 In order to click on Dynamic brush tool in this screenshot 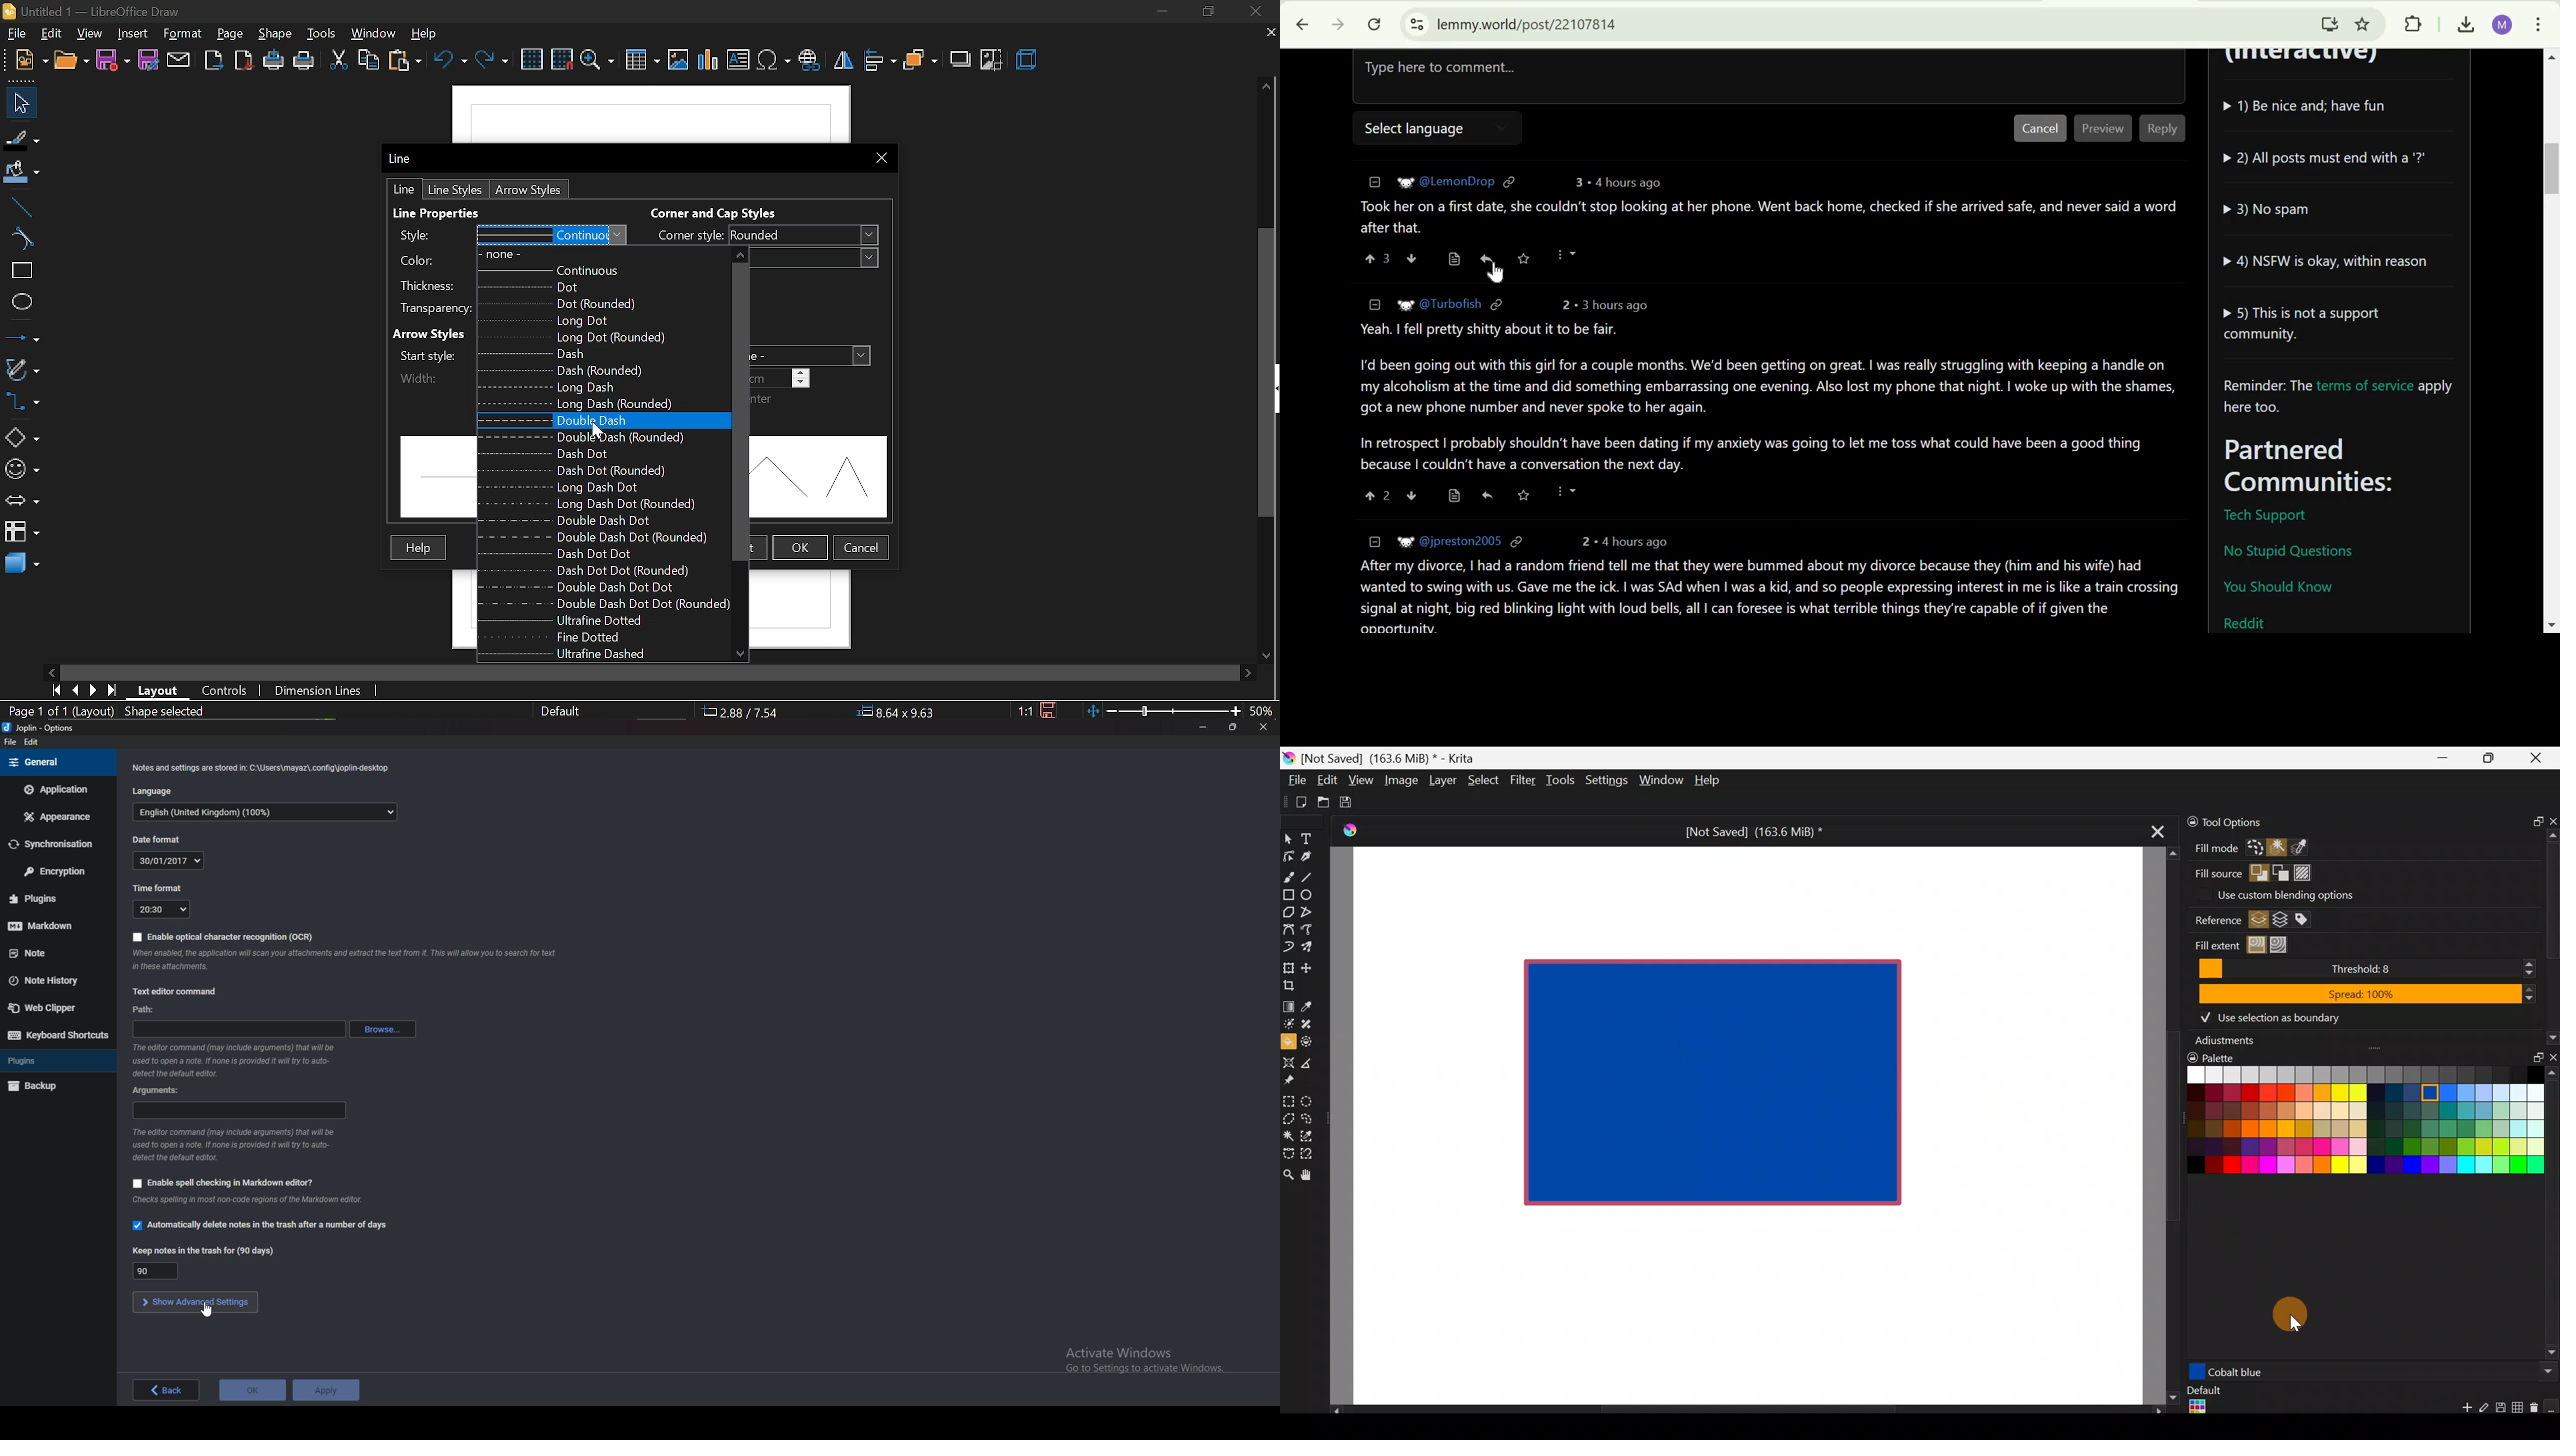, I will do `click(1288, 946)`.